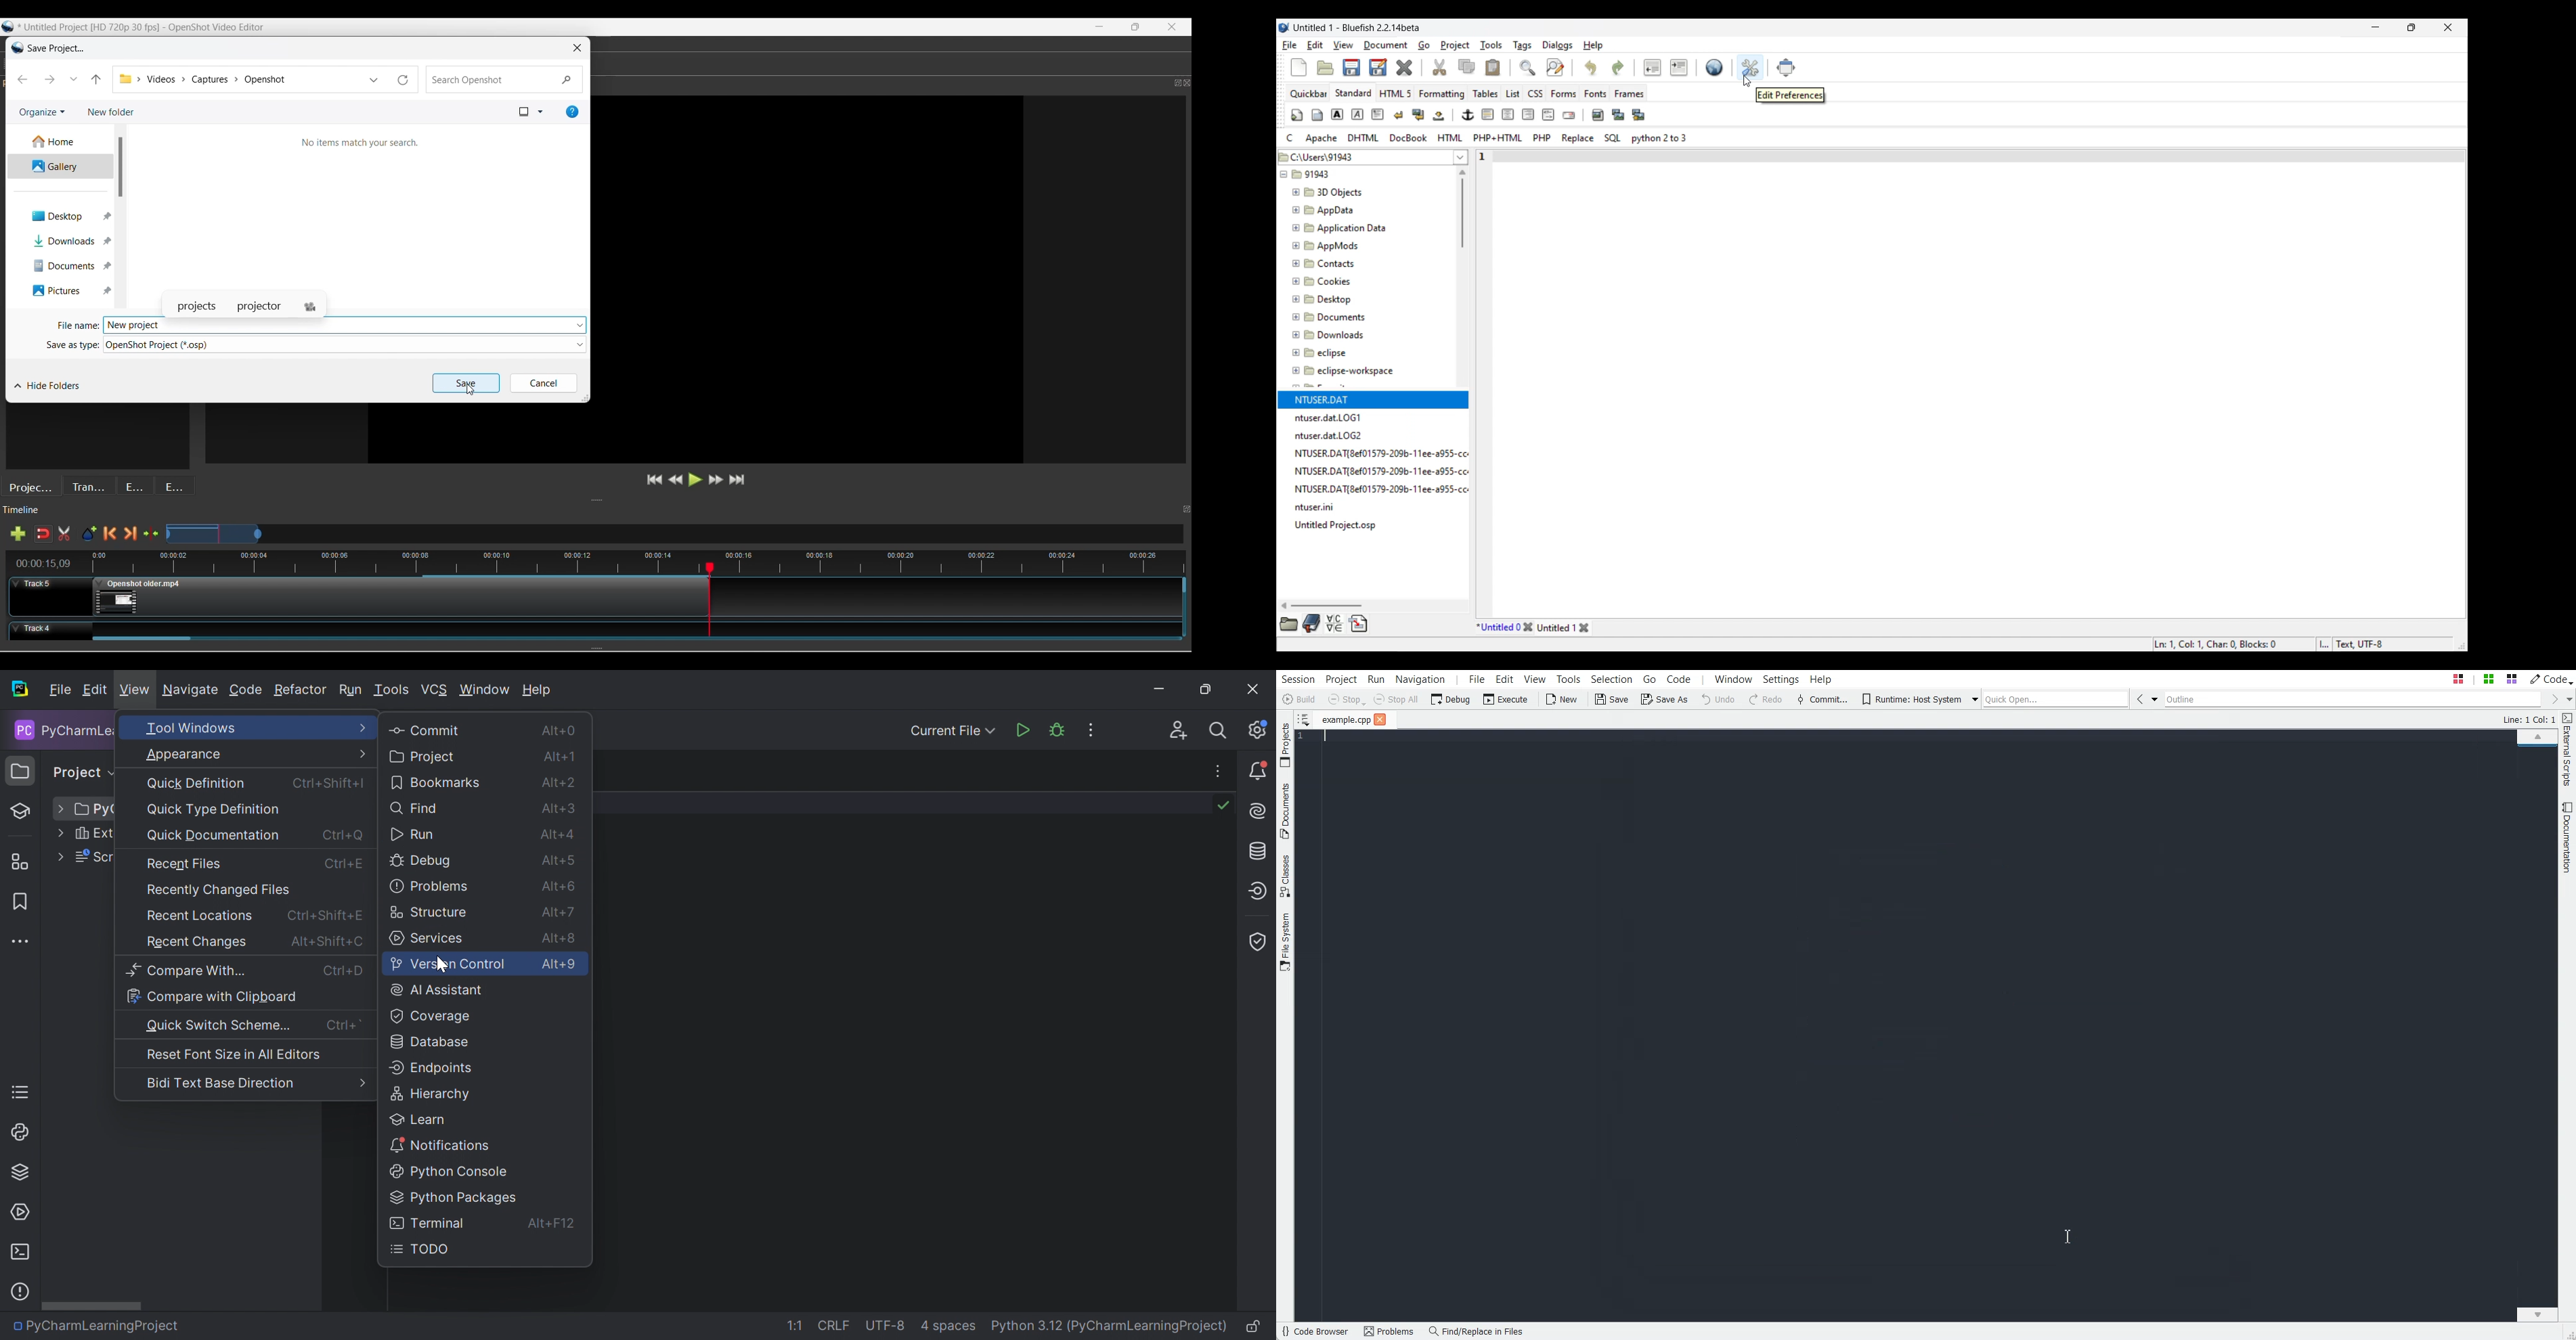  What do you see at coordinates (1461, 157) in the screenshot?
I see `File list` at bounding box center [1461, 157].